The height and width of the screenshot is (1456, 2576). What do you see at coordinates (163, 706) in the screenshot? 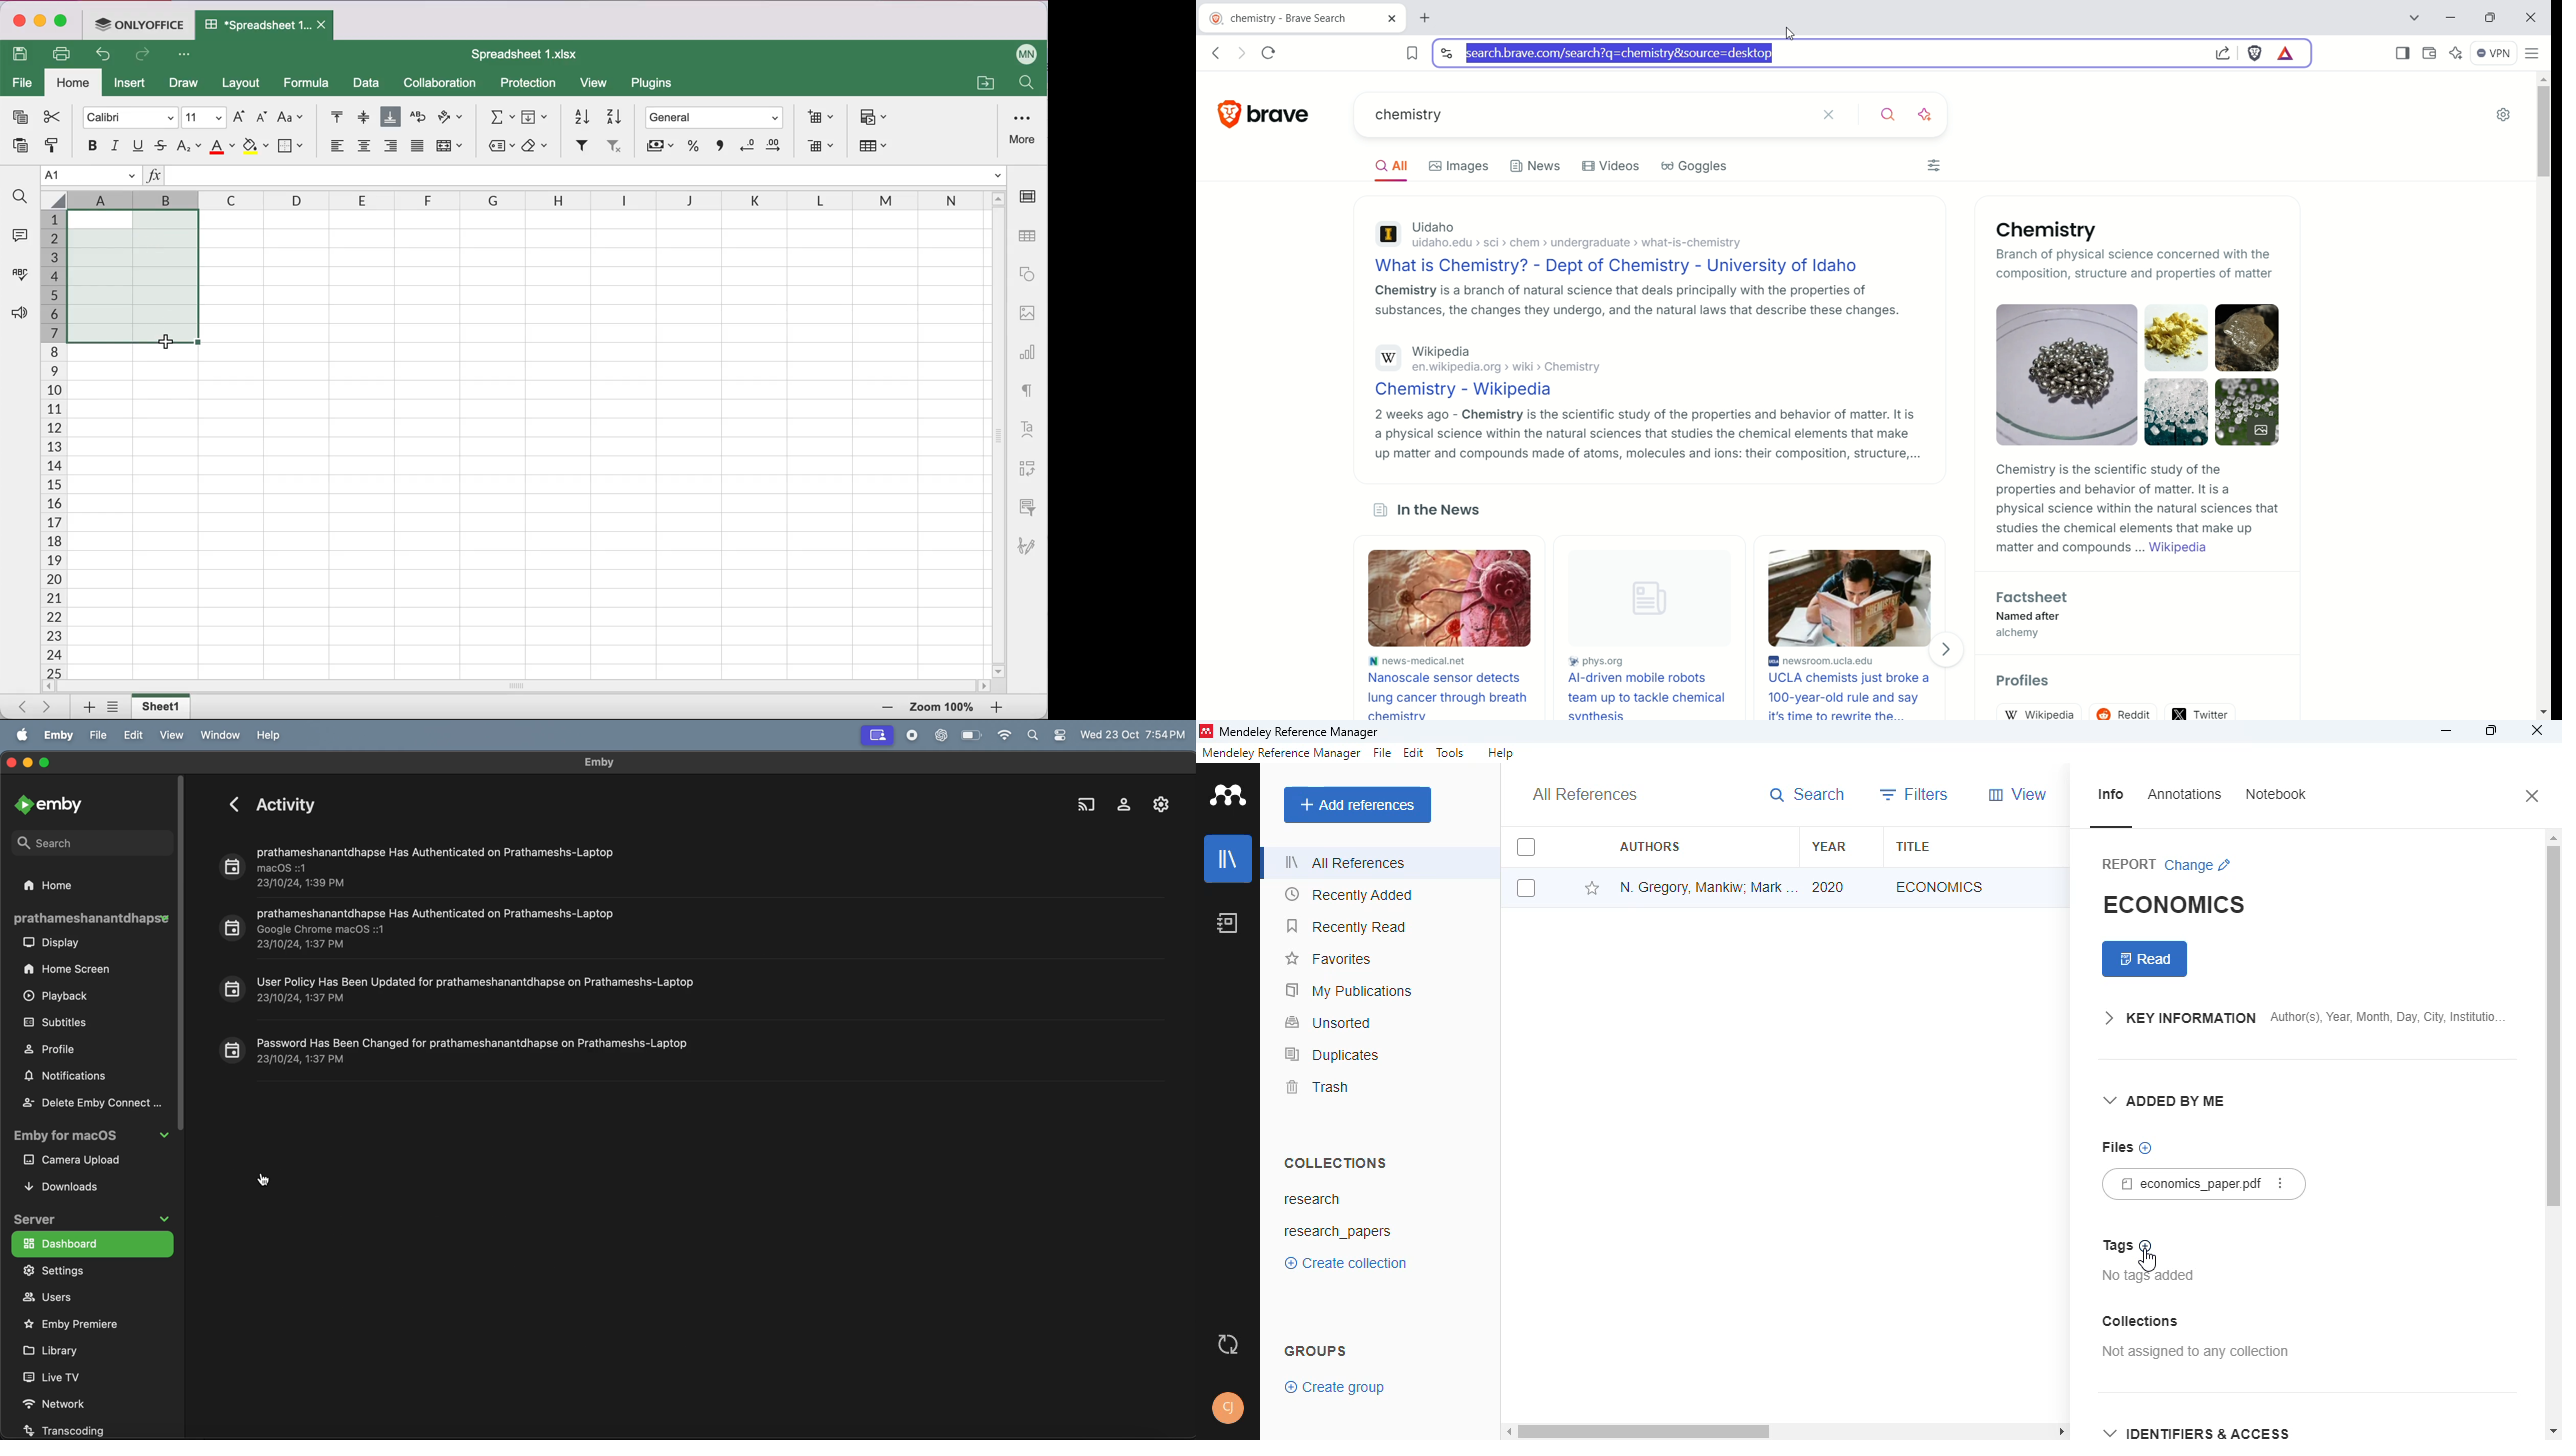
I see `sheet tab` at bounding box center [163, 706].